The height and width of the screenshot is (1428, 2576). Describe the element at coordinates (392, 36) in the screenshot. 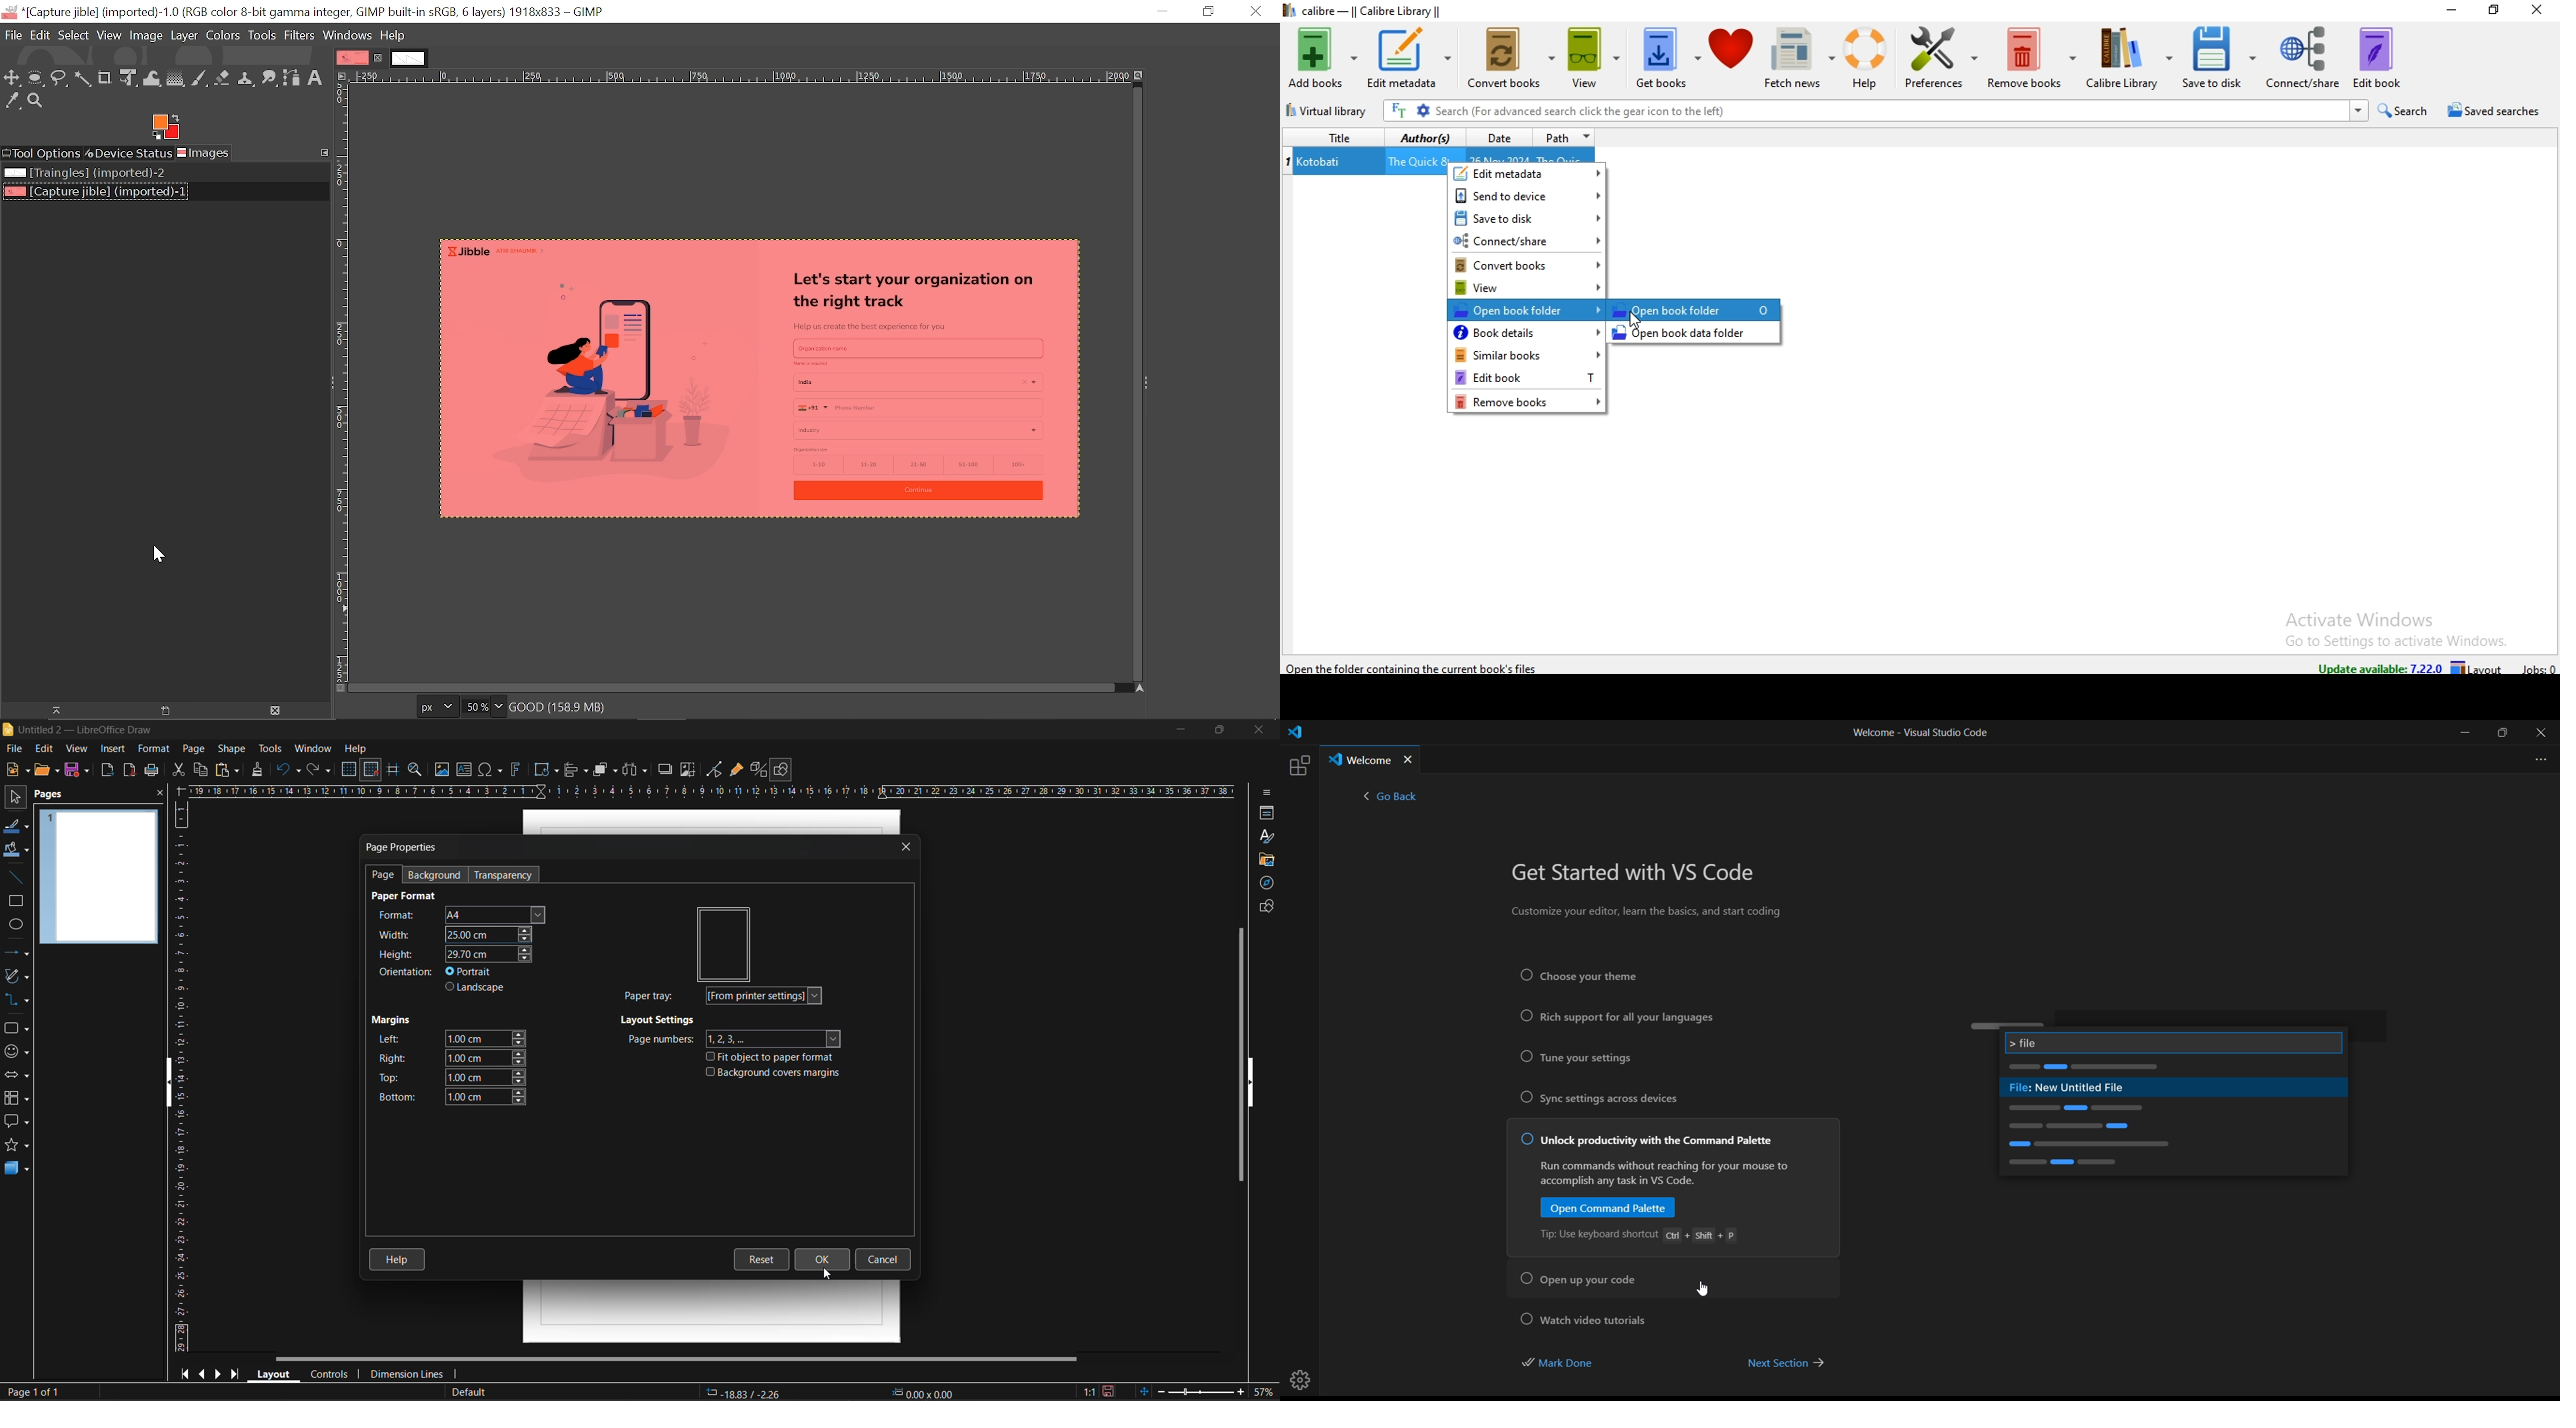

I see `Help` at that location.